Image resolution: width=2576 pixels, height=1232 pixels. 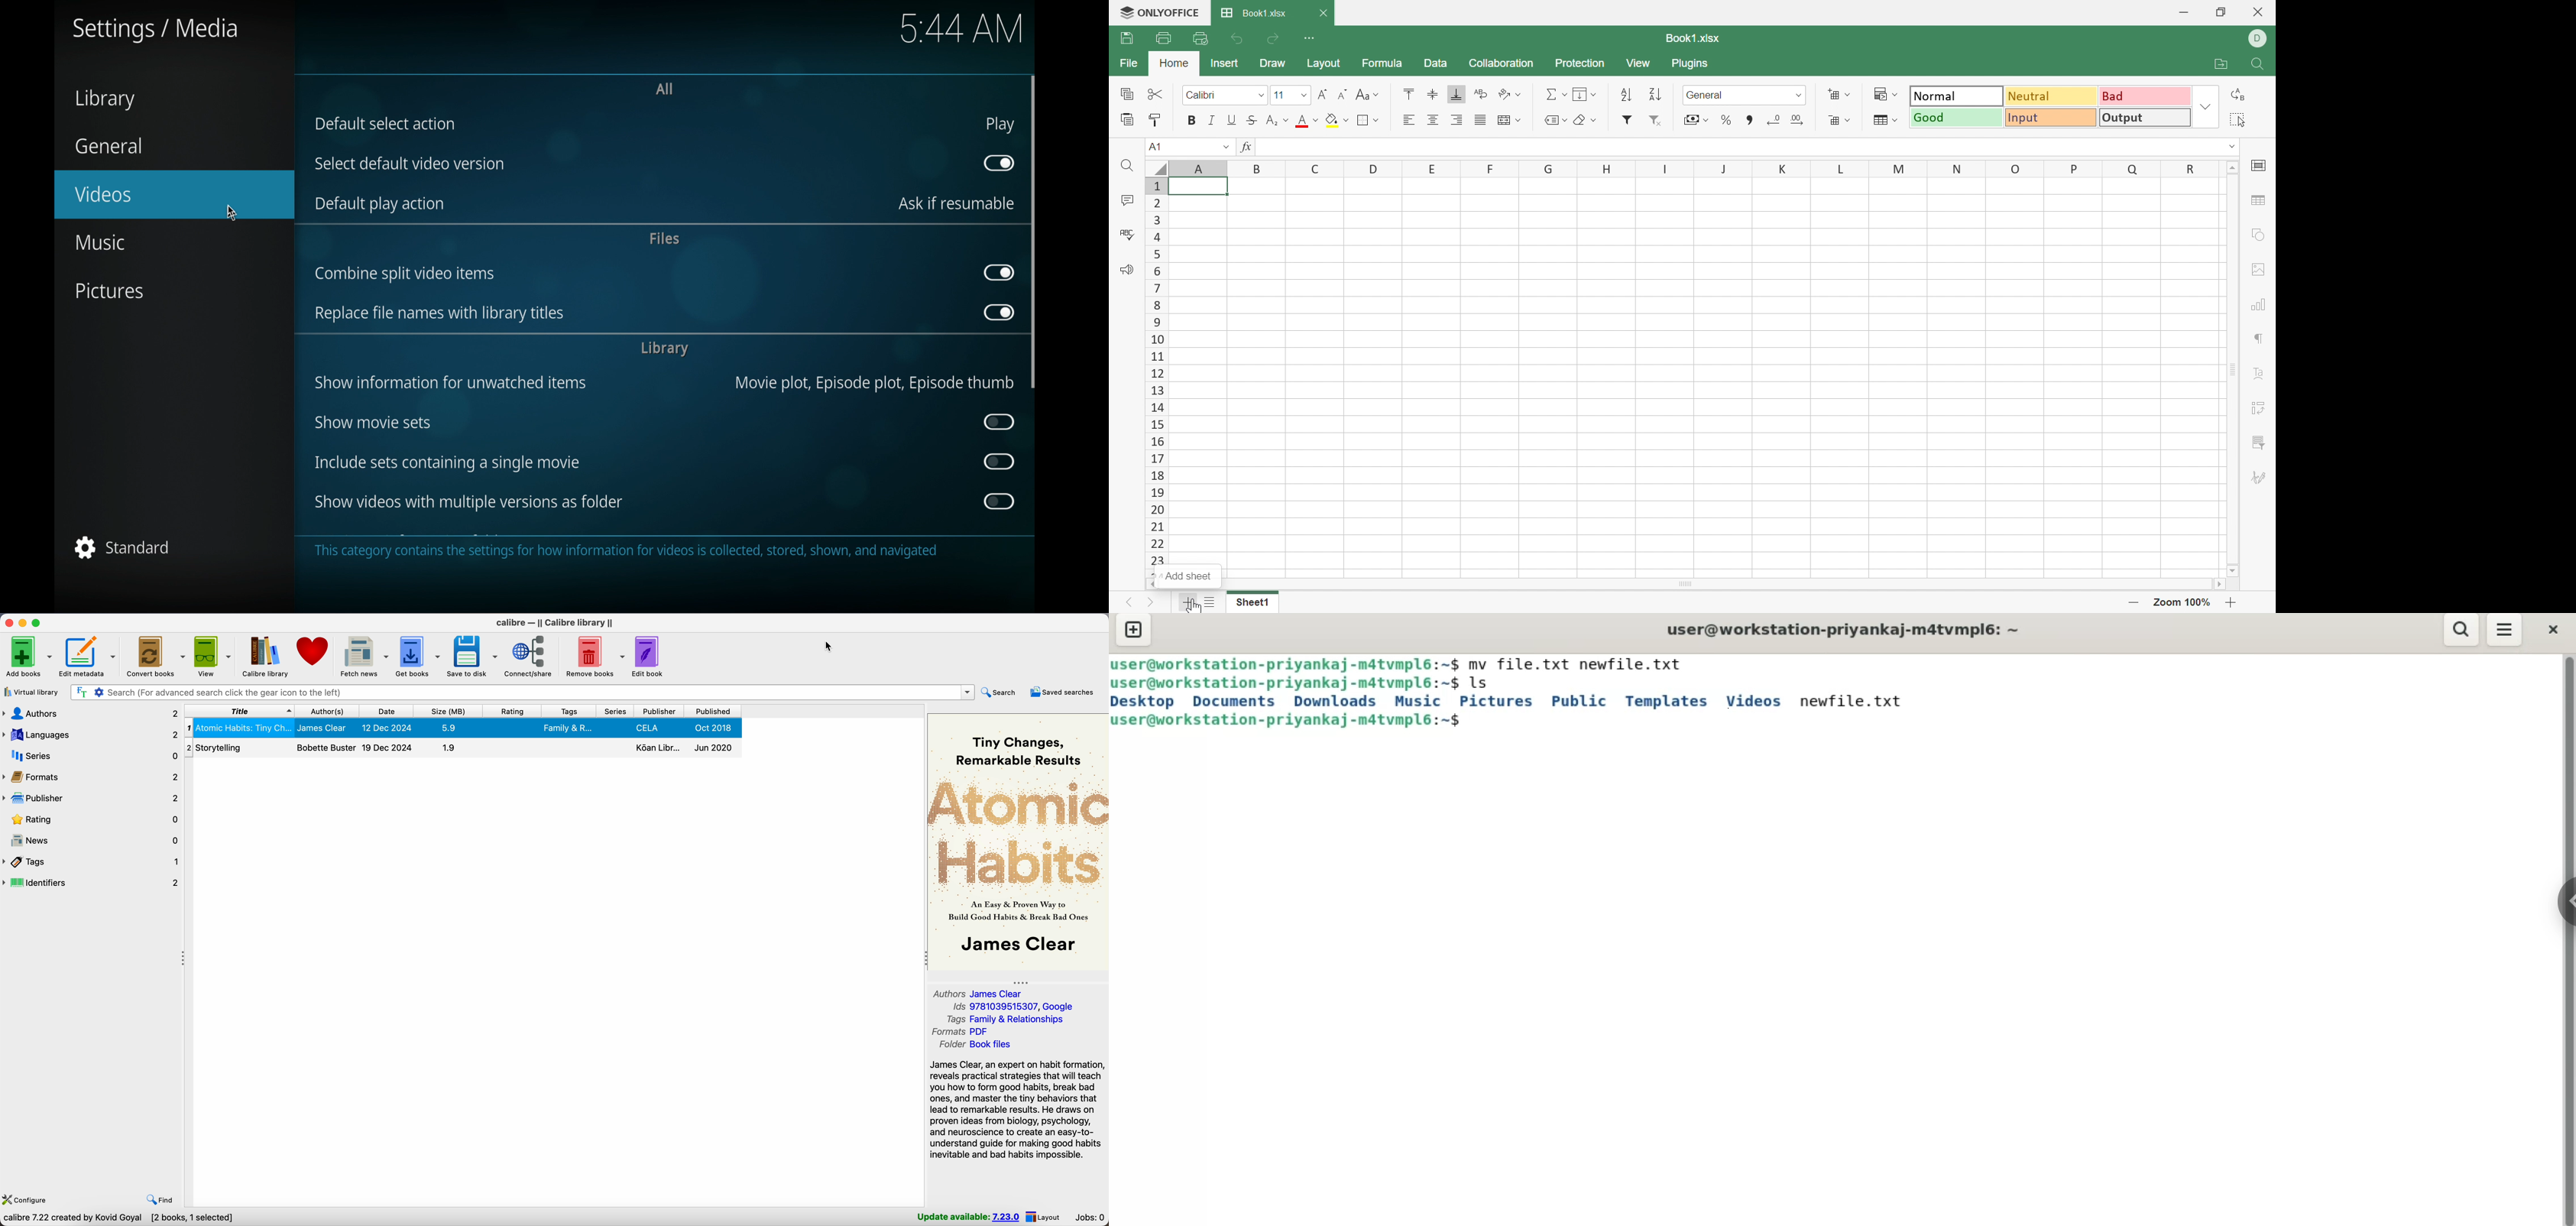 What do you see at coordinates (387, 711) in the screenshot?
I see `date` at bounding box center [387, 711].